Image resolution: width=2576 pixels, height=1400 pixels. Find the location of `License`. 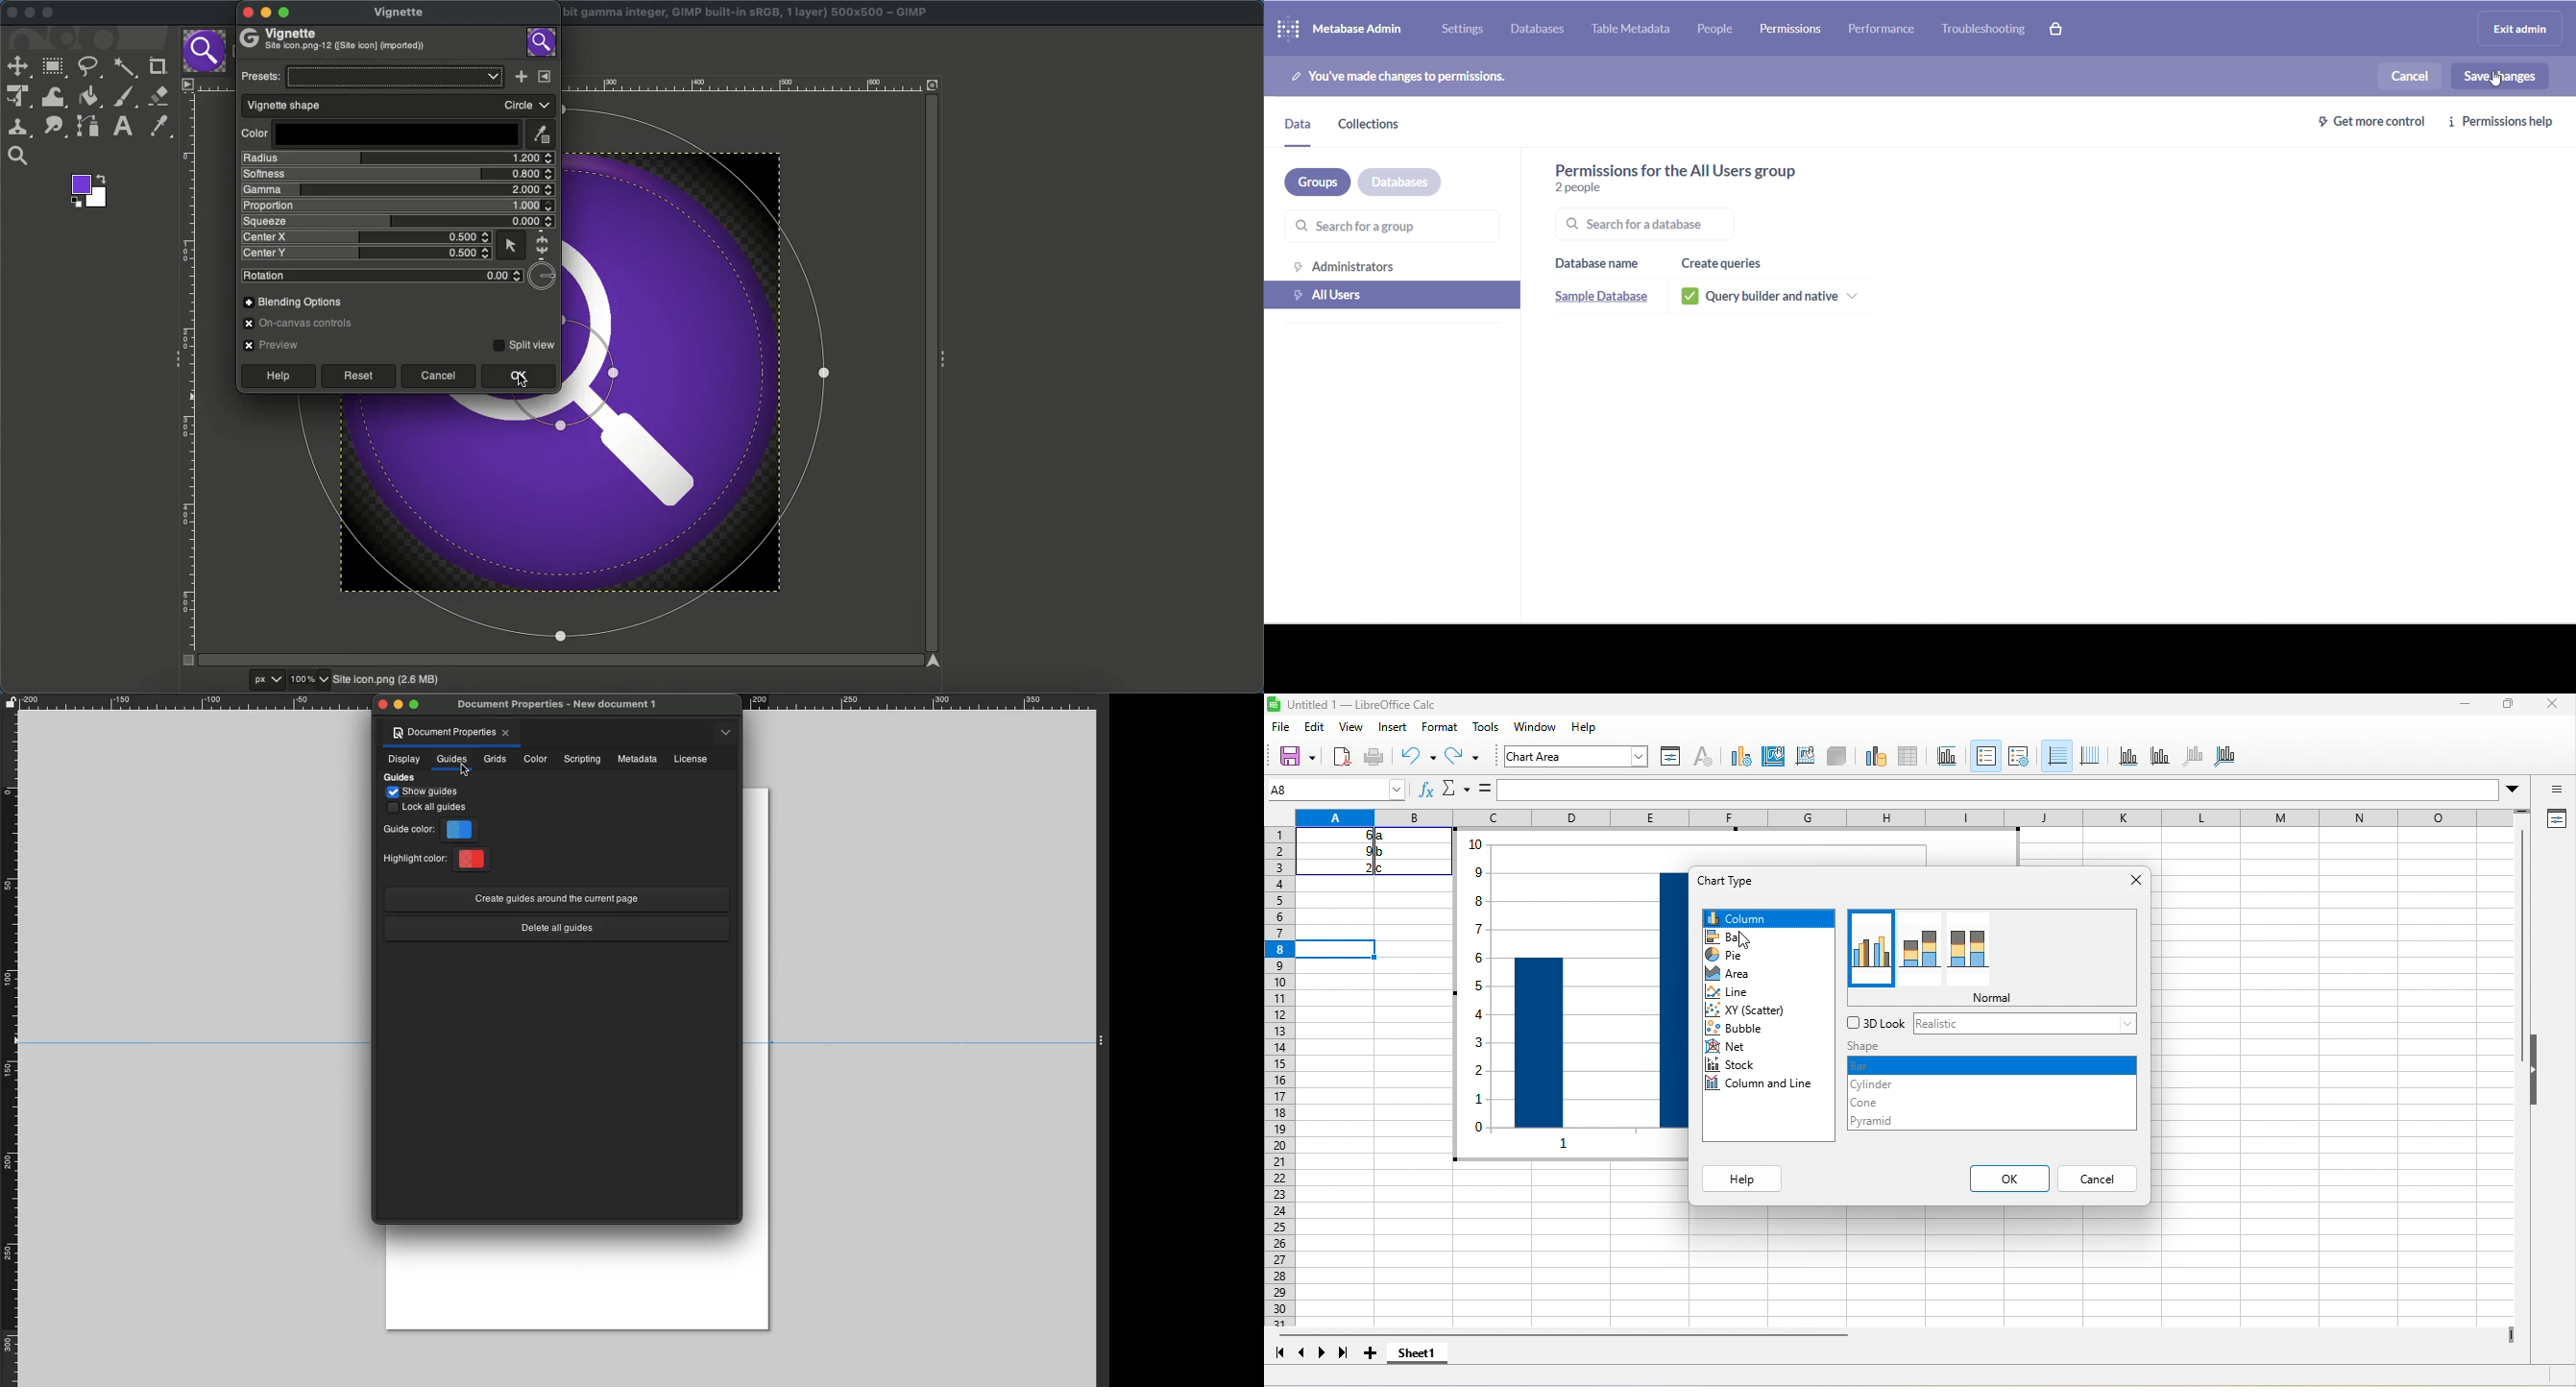

License is located at coordinates (690, 759).